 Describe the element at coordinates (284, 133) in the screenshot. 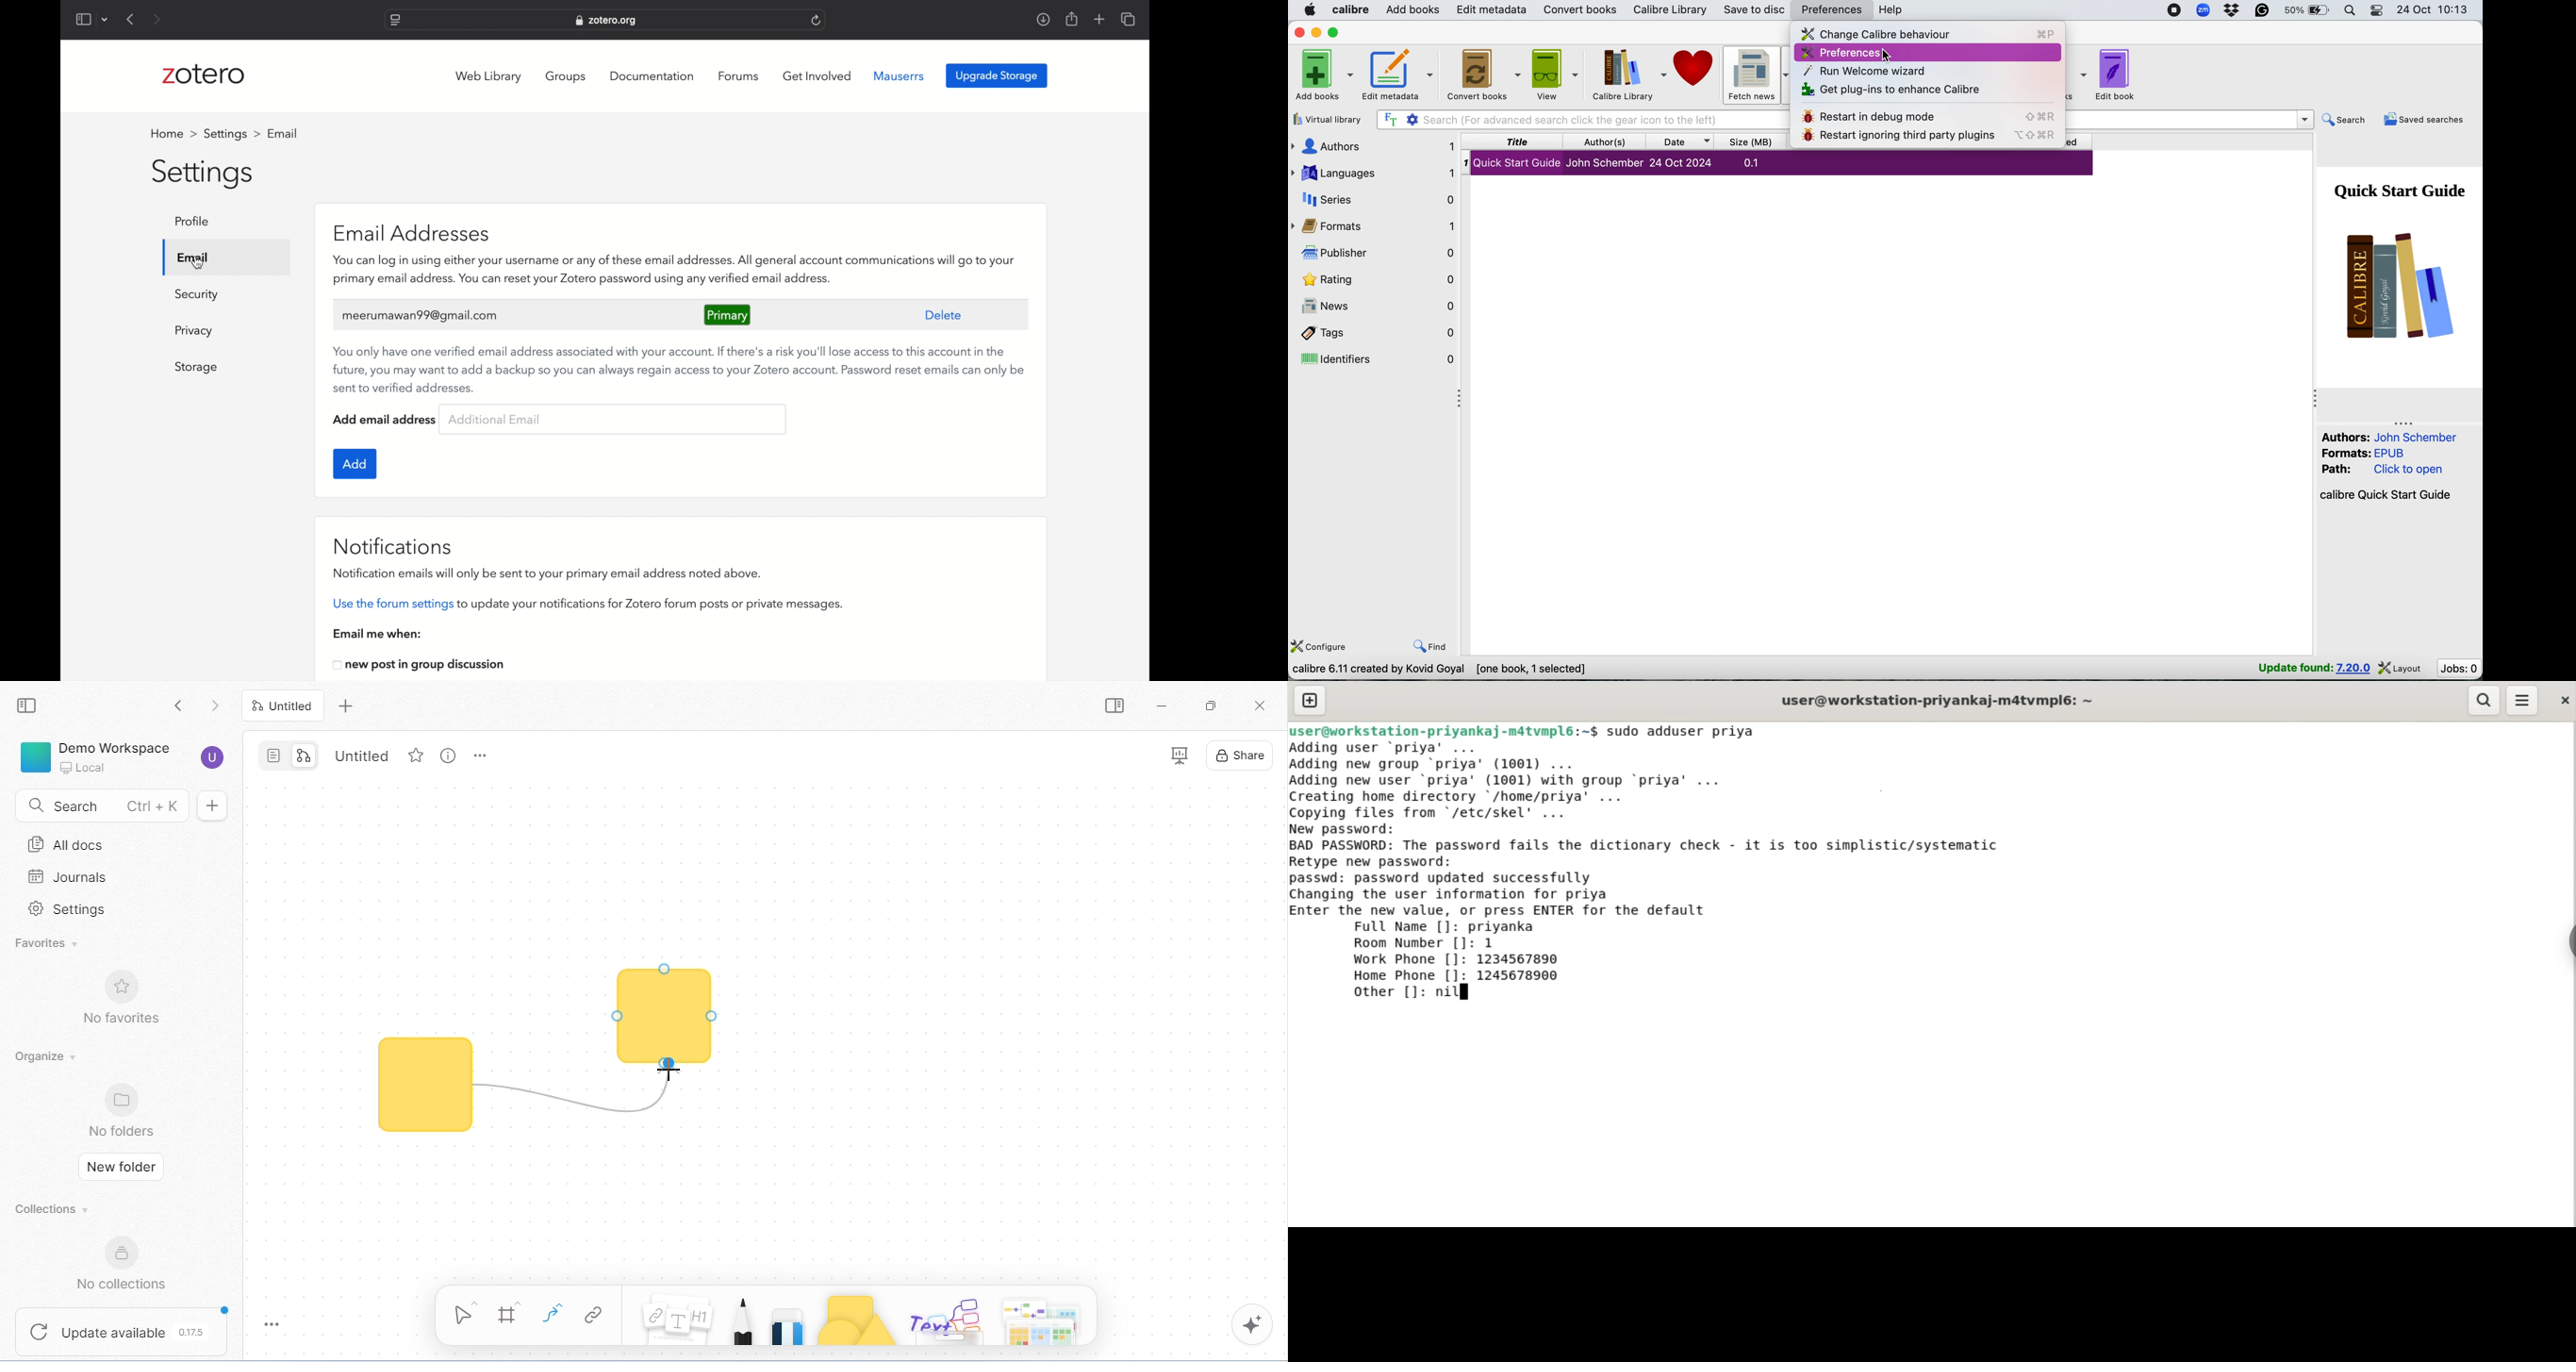

I see `profile` at that location.